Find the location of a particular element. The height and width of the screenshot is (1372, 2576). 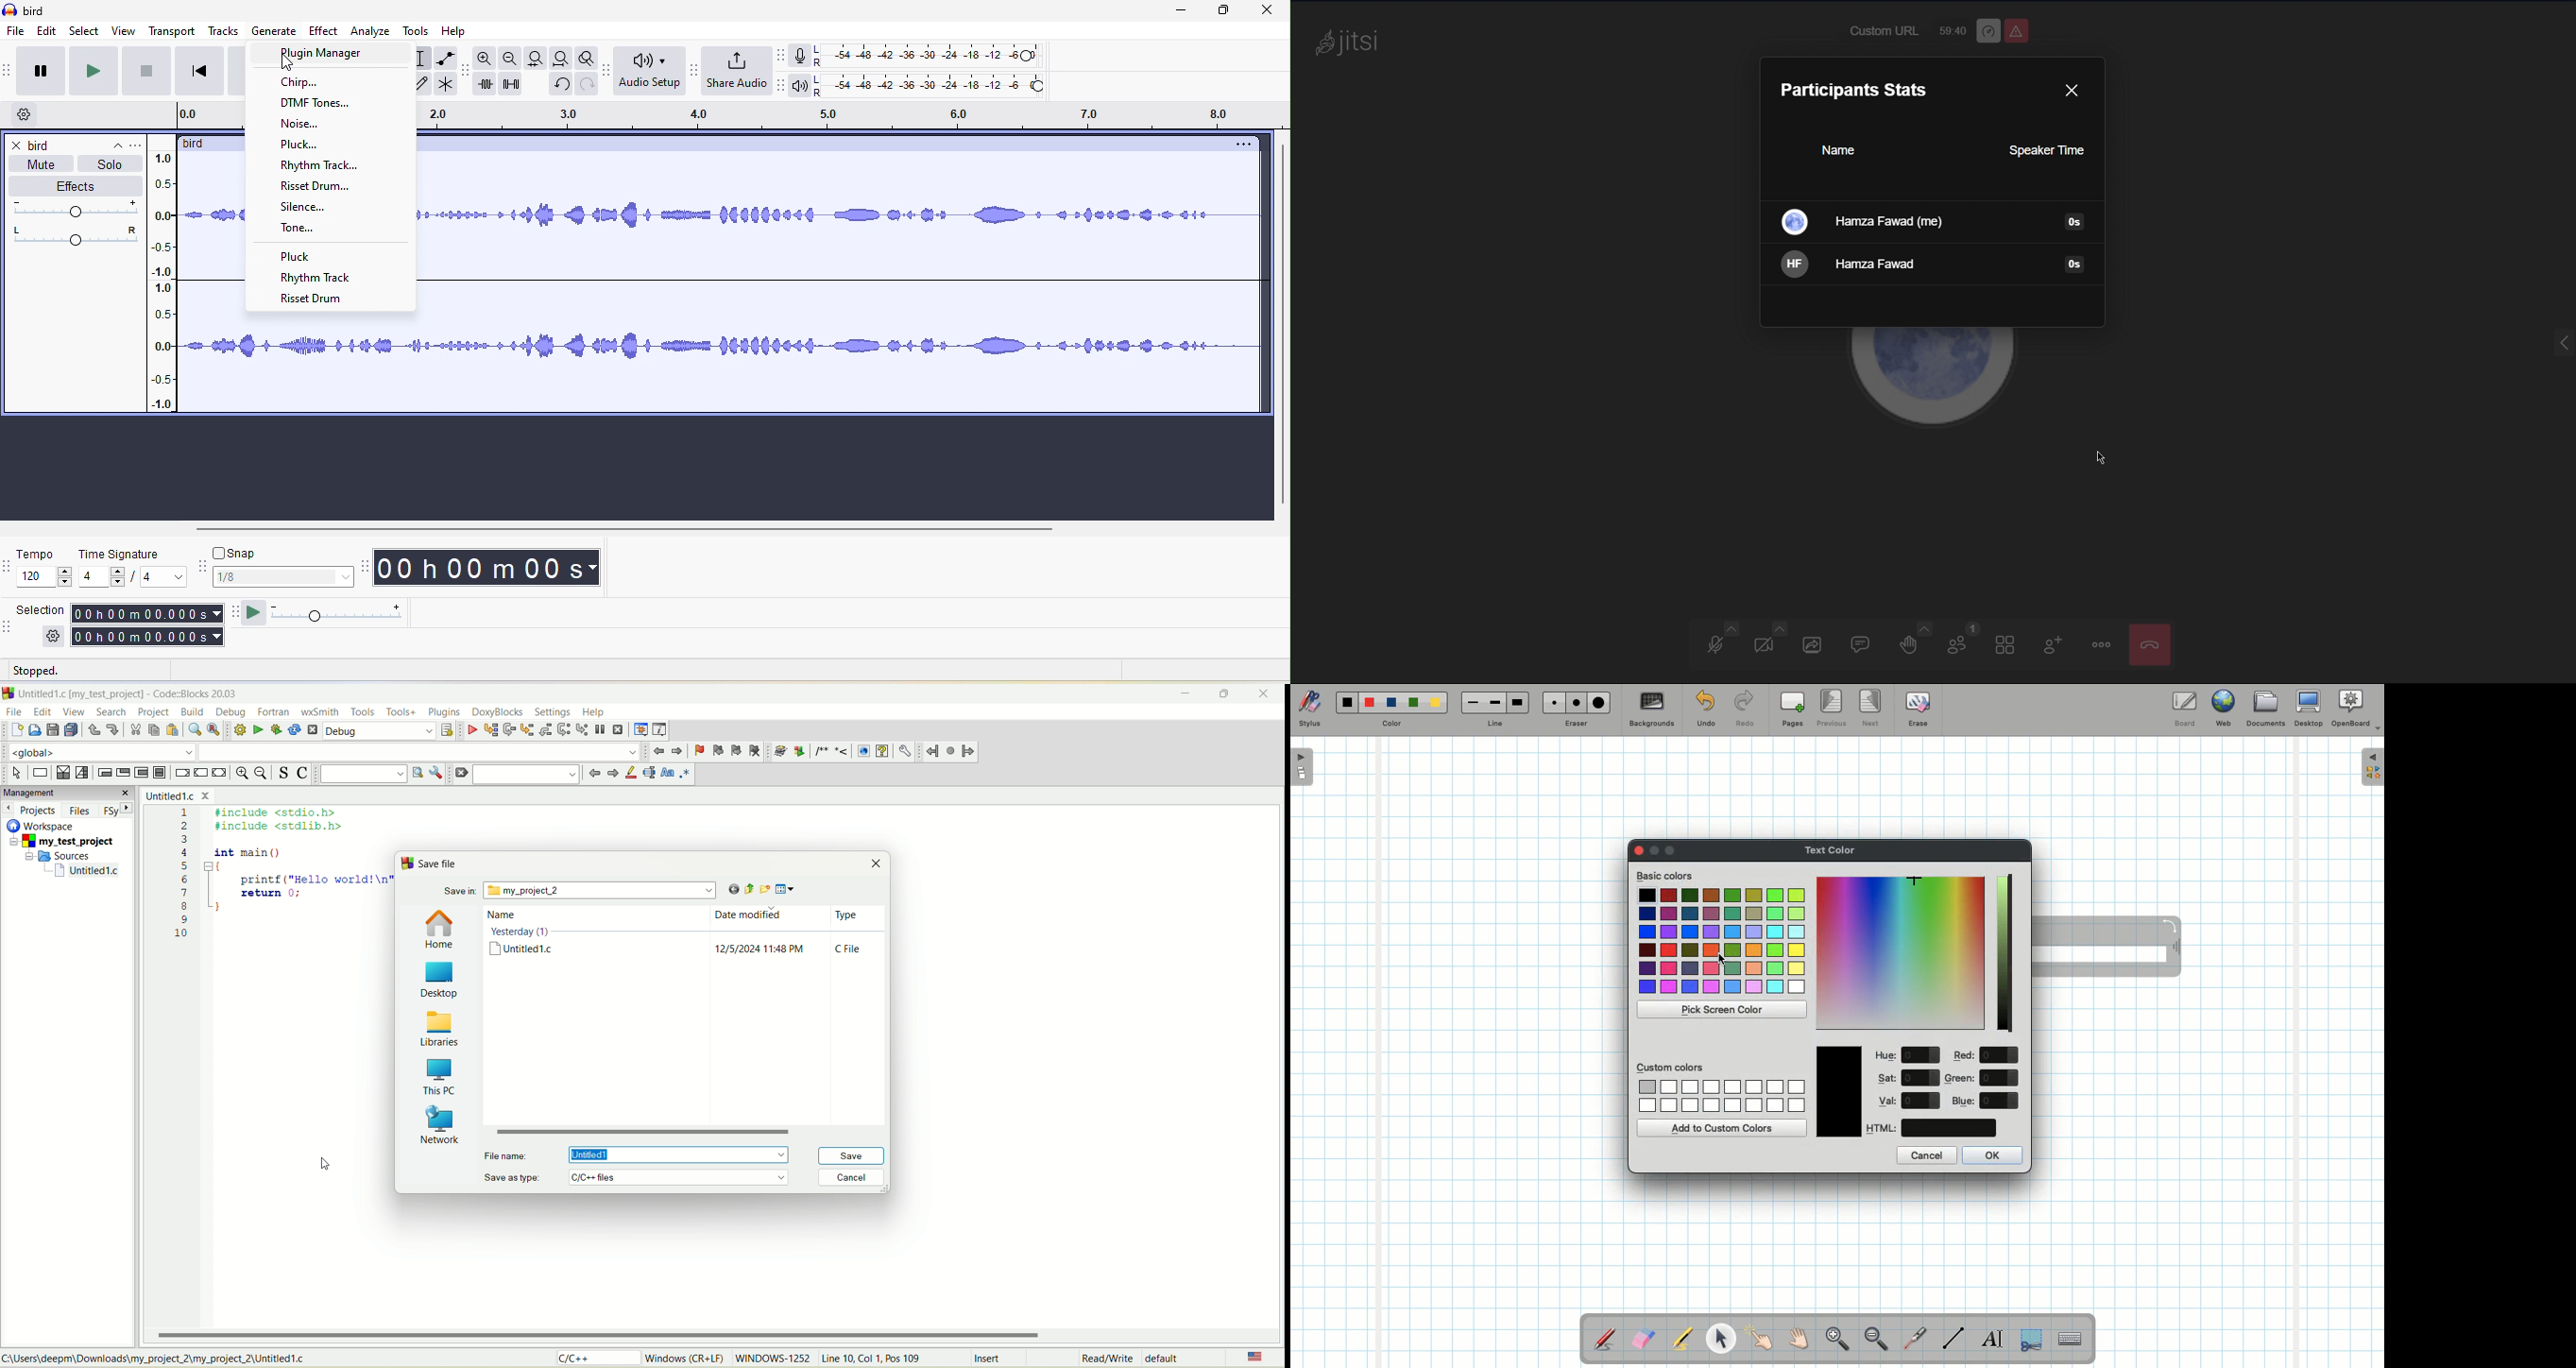

Medium line is located at coordinates (1495, 702).